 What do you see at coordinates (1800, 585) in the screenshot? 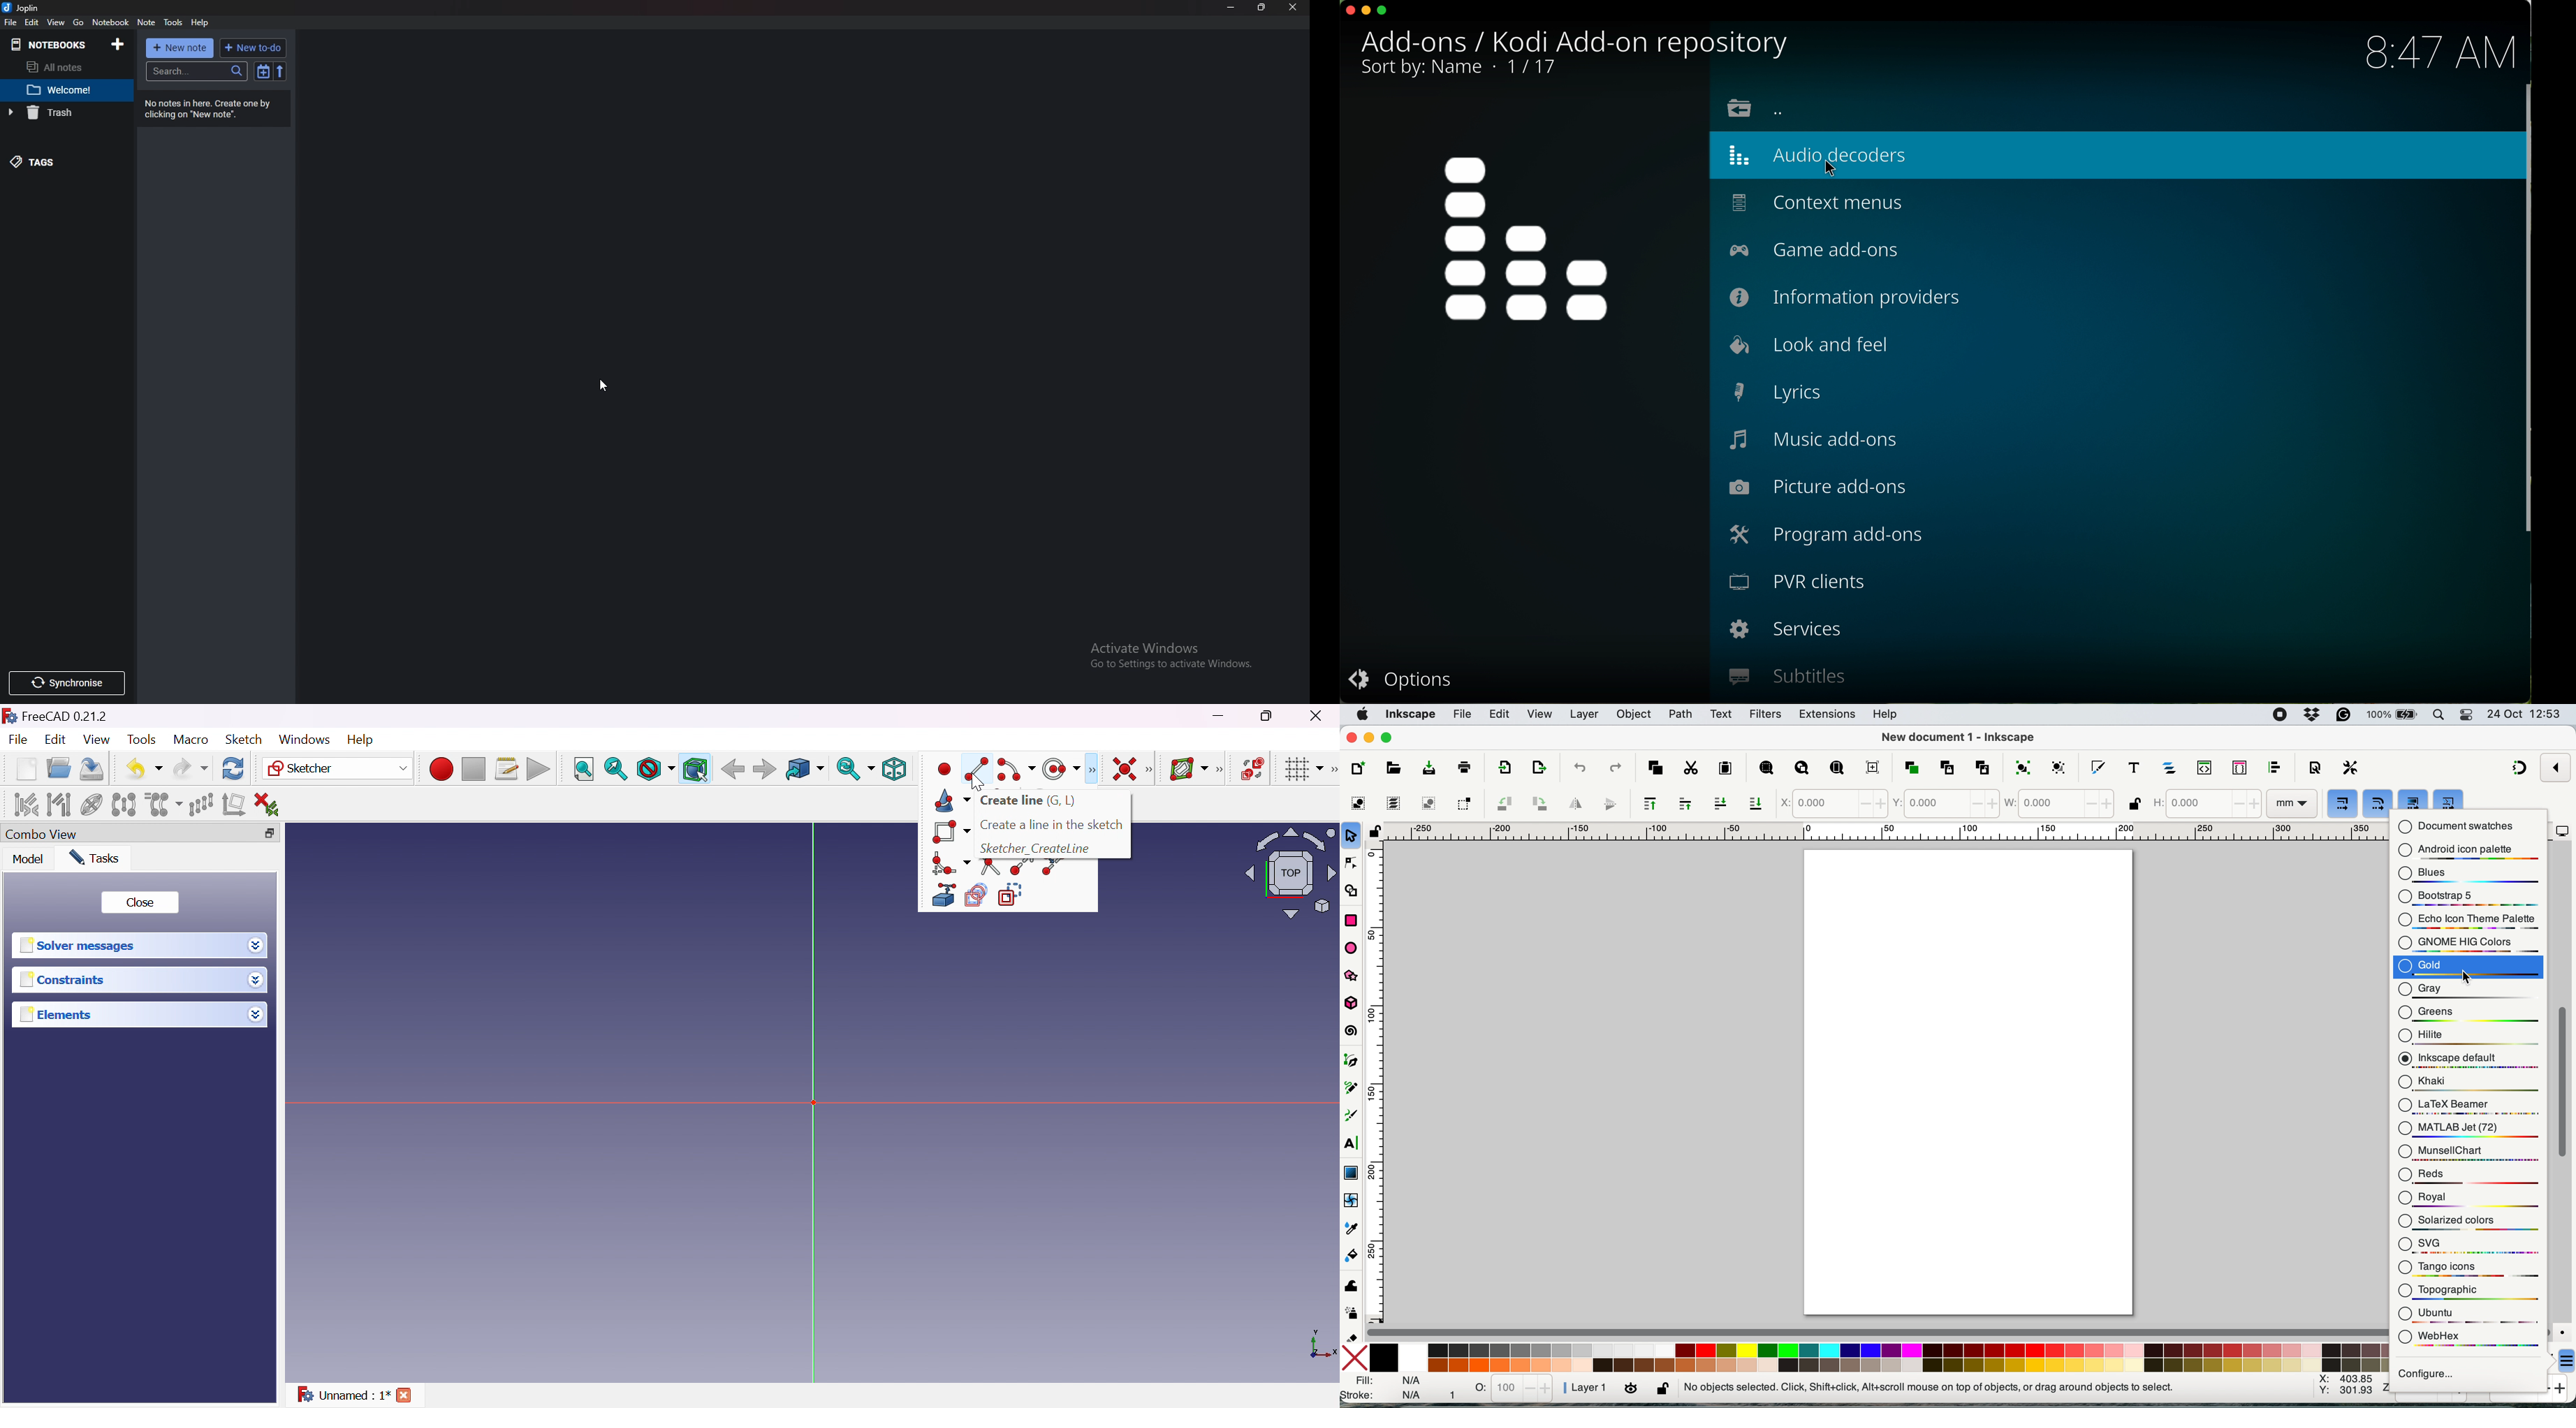
I see `PVR clients` at bounding box center [1800, 585].